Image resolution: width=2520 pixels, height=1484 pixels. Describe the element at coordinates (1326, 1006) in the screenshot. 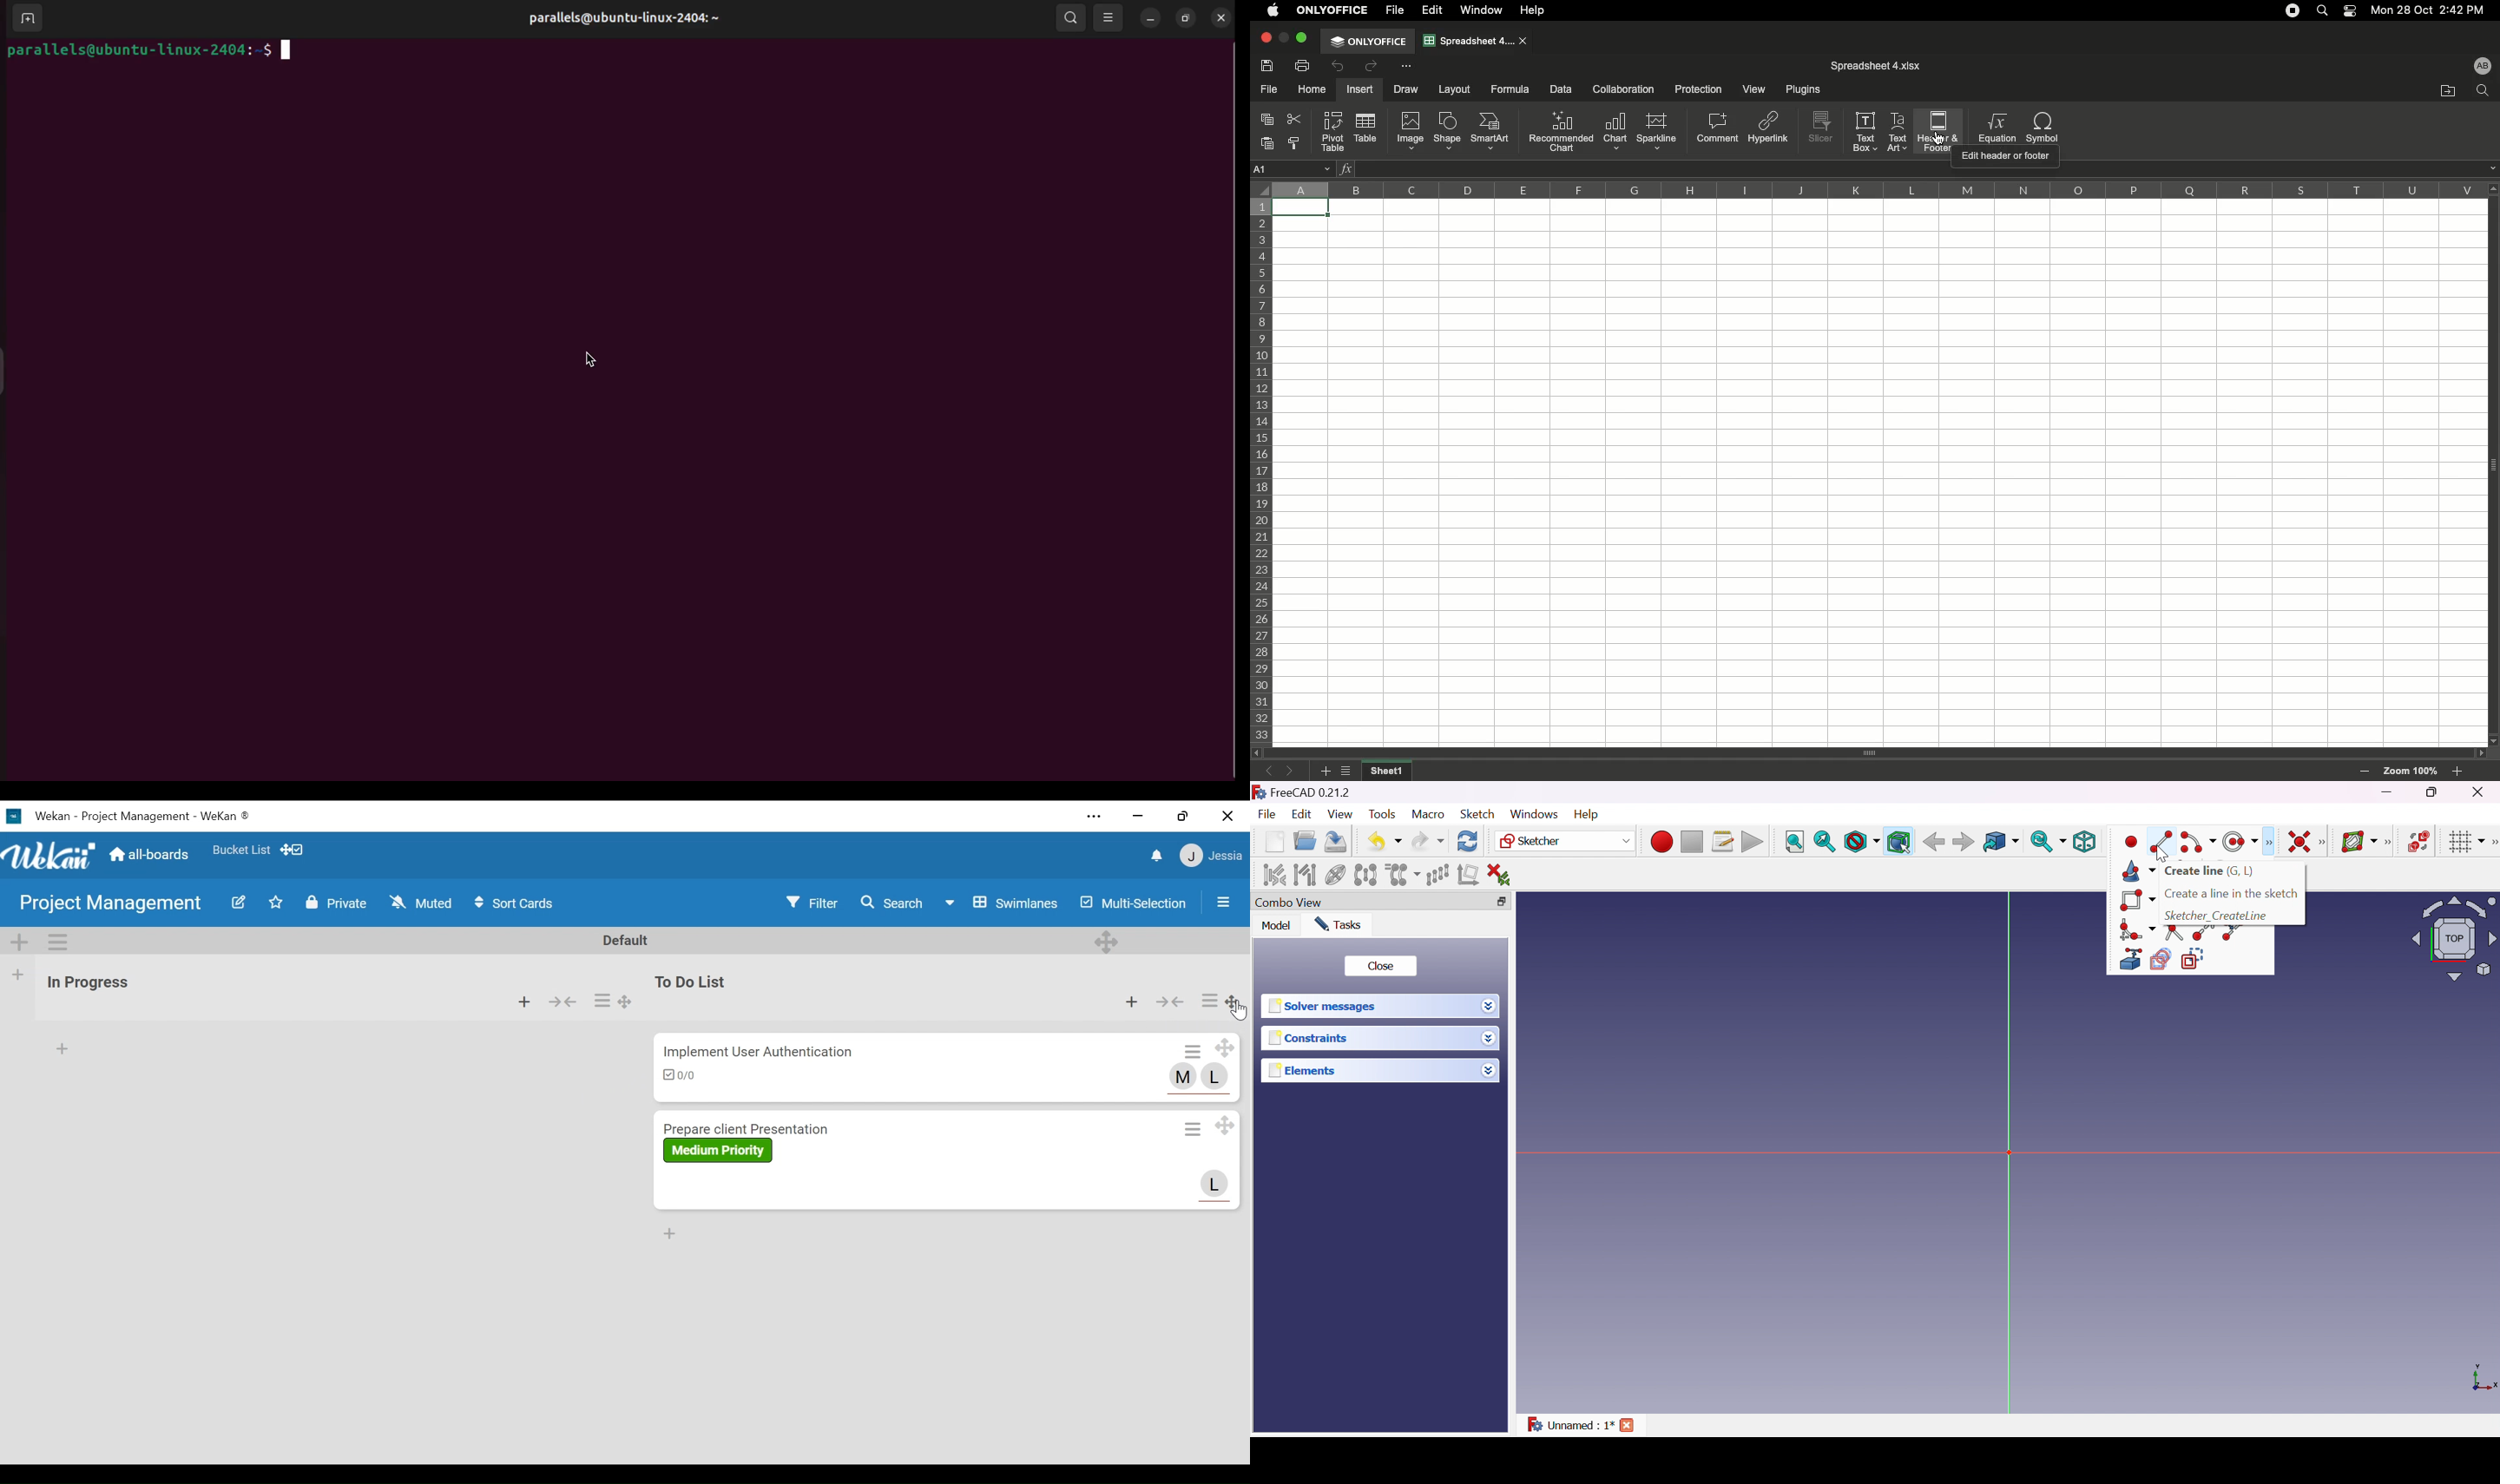

I see `Solver messages` at that location.